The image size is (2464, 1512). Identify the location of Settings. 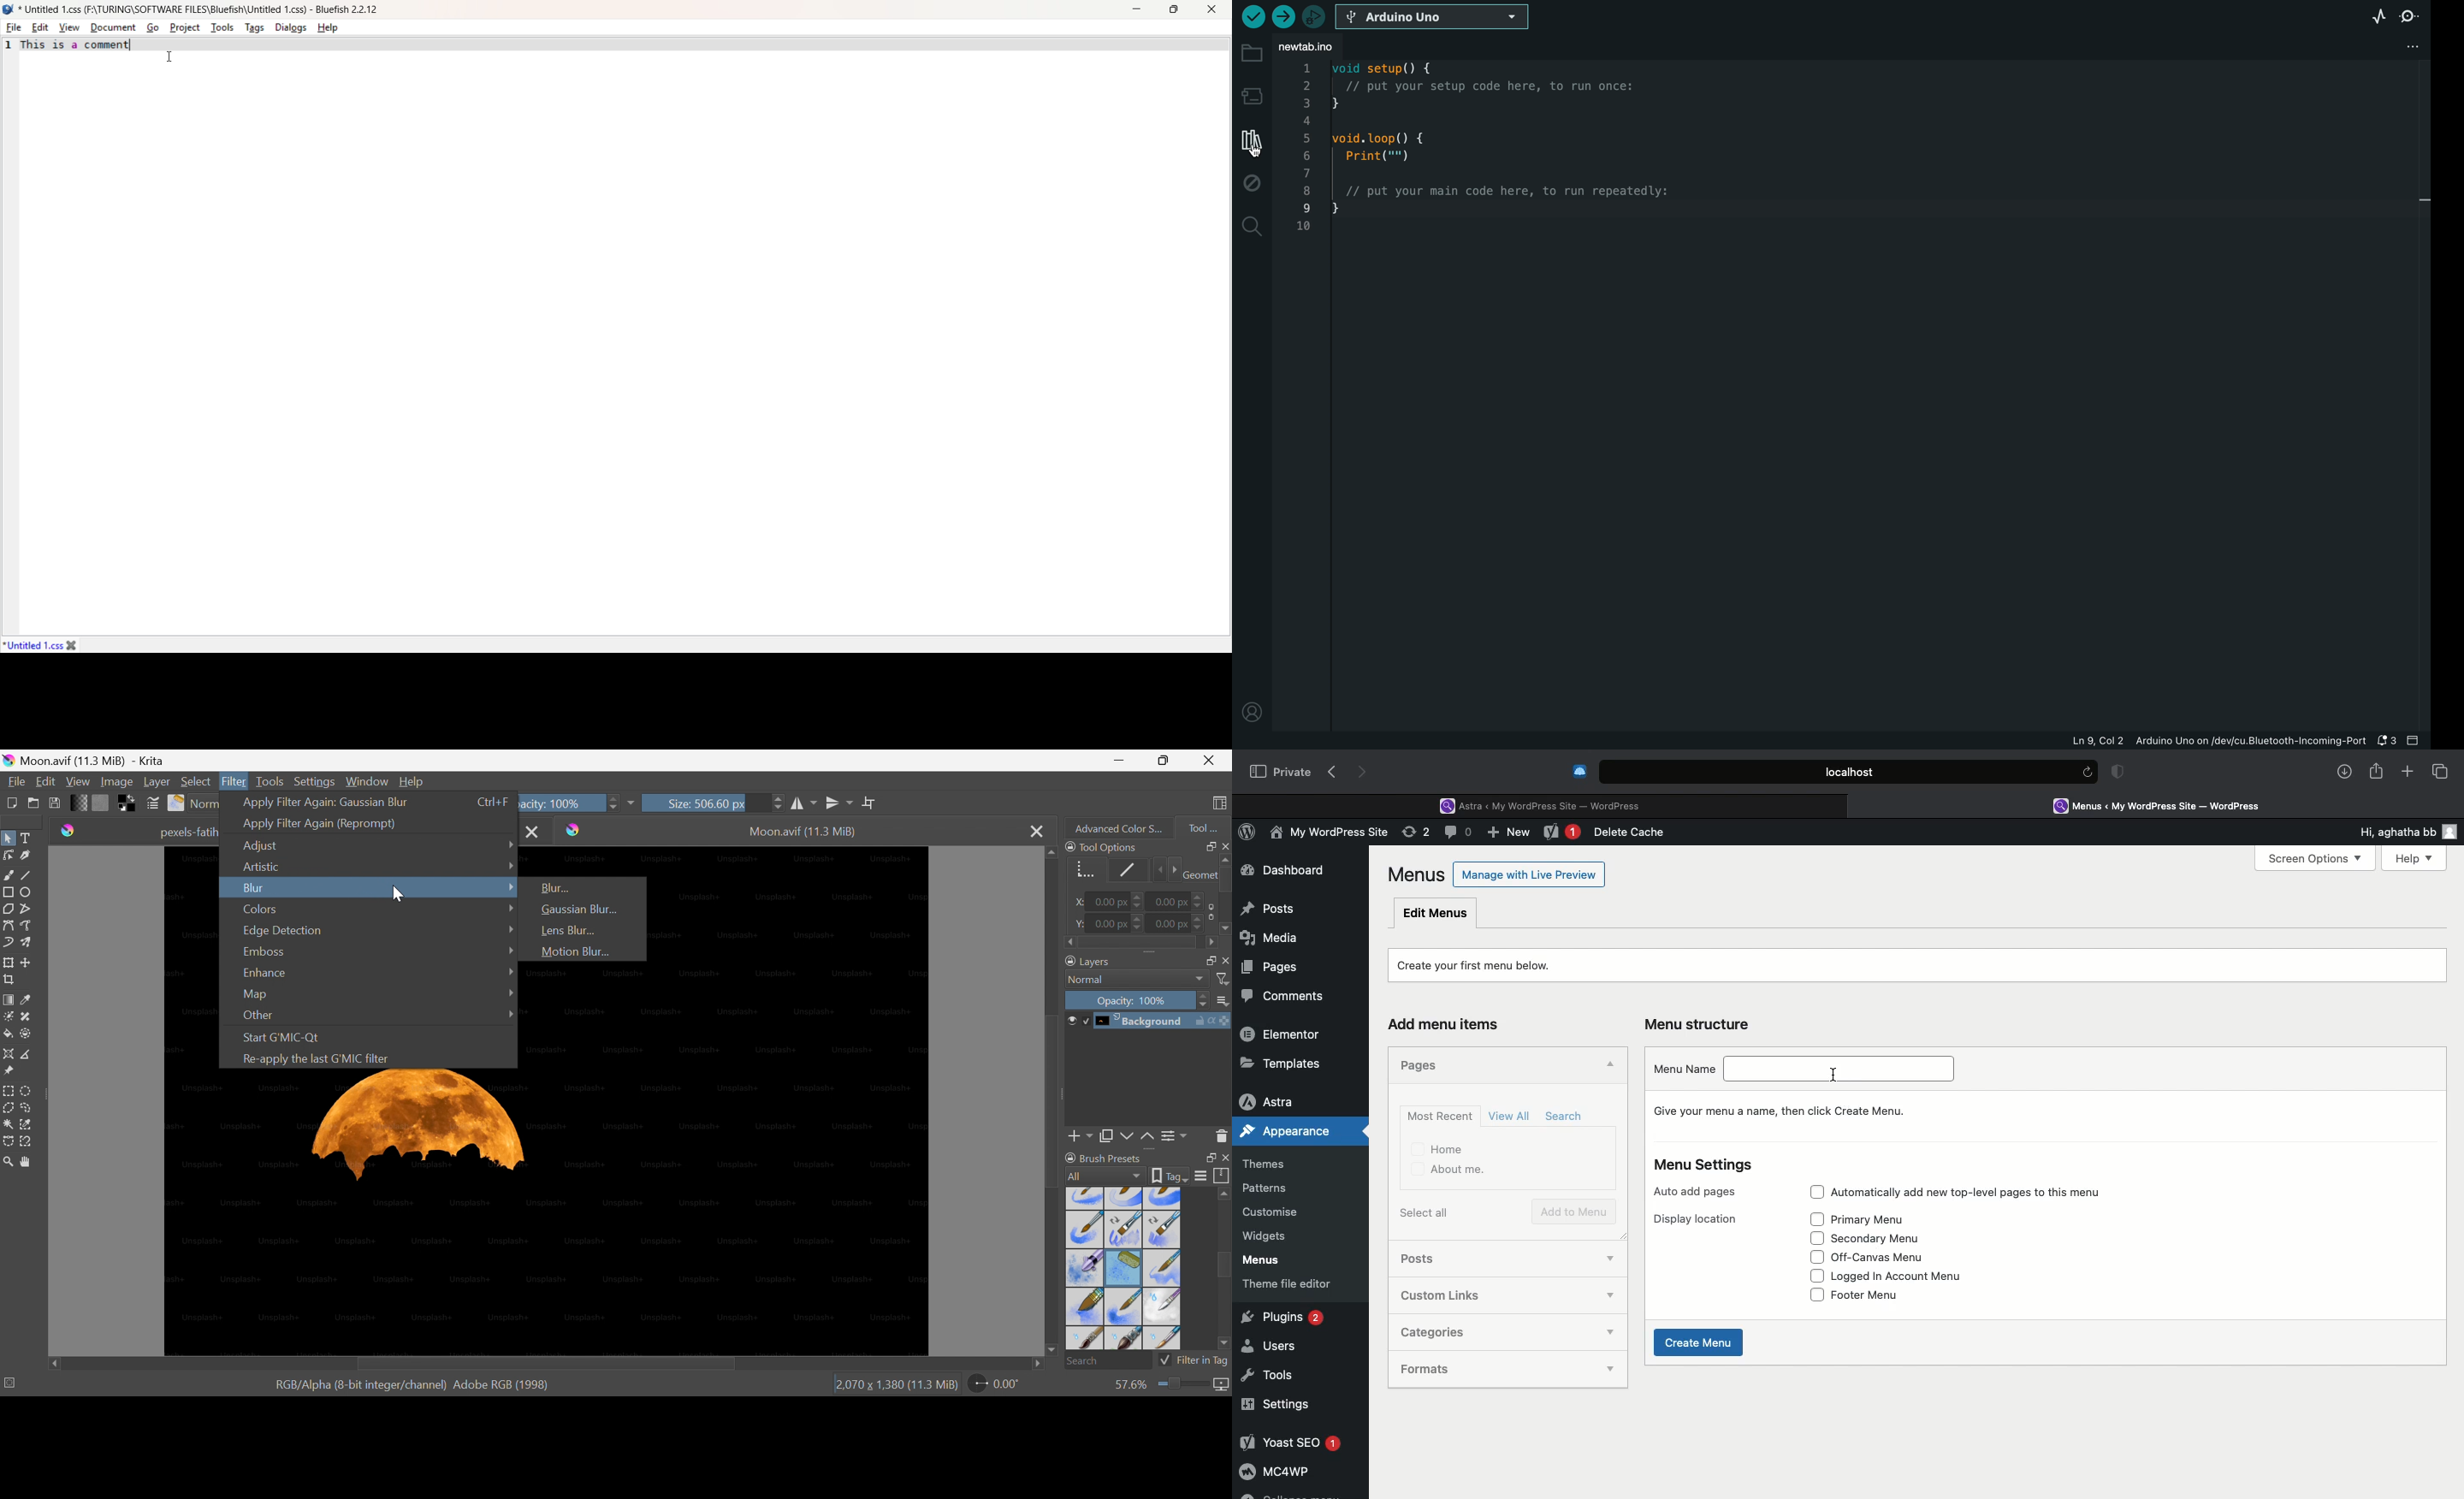
(314, 783).